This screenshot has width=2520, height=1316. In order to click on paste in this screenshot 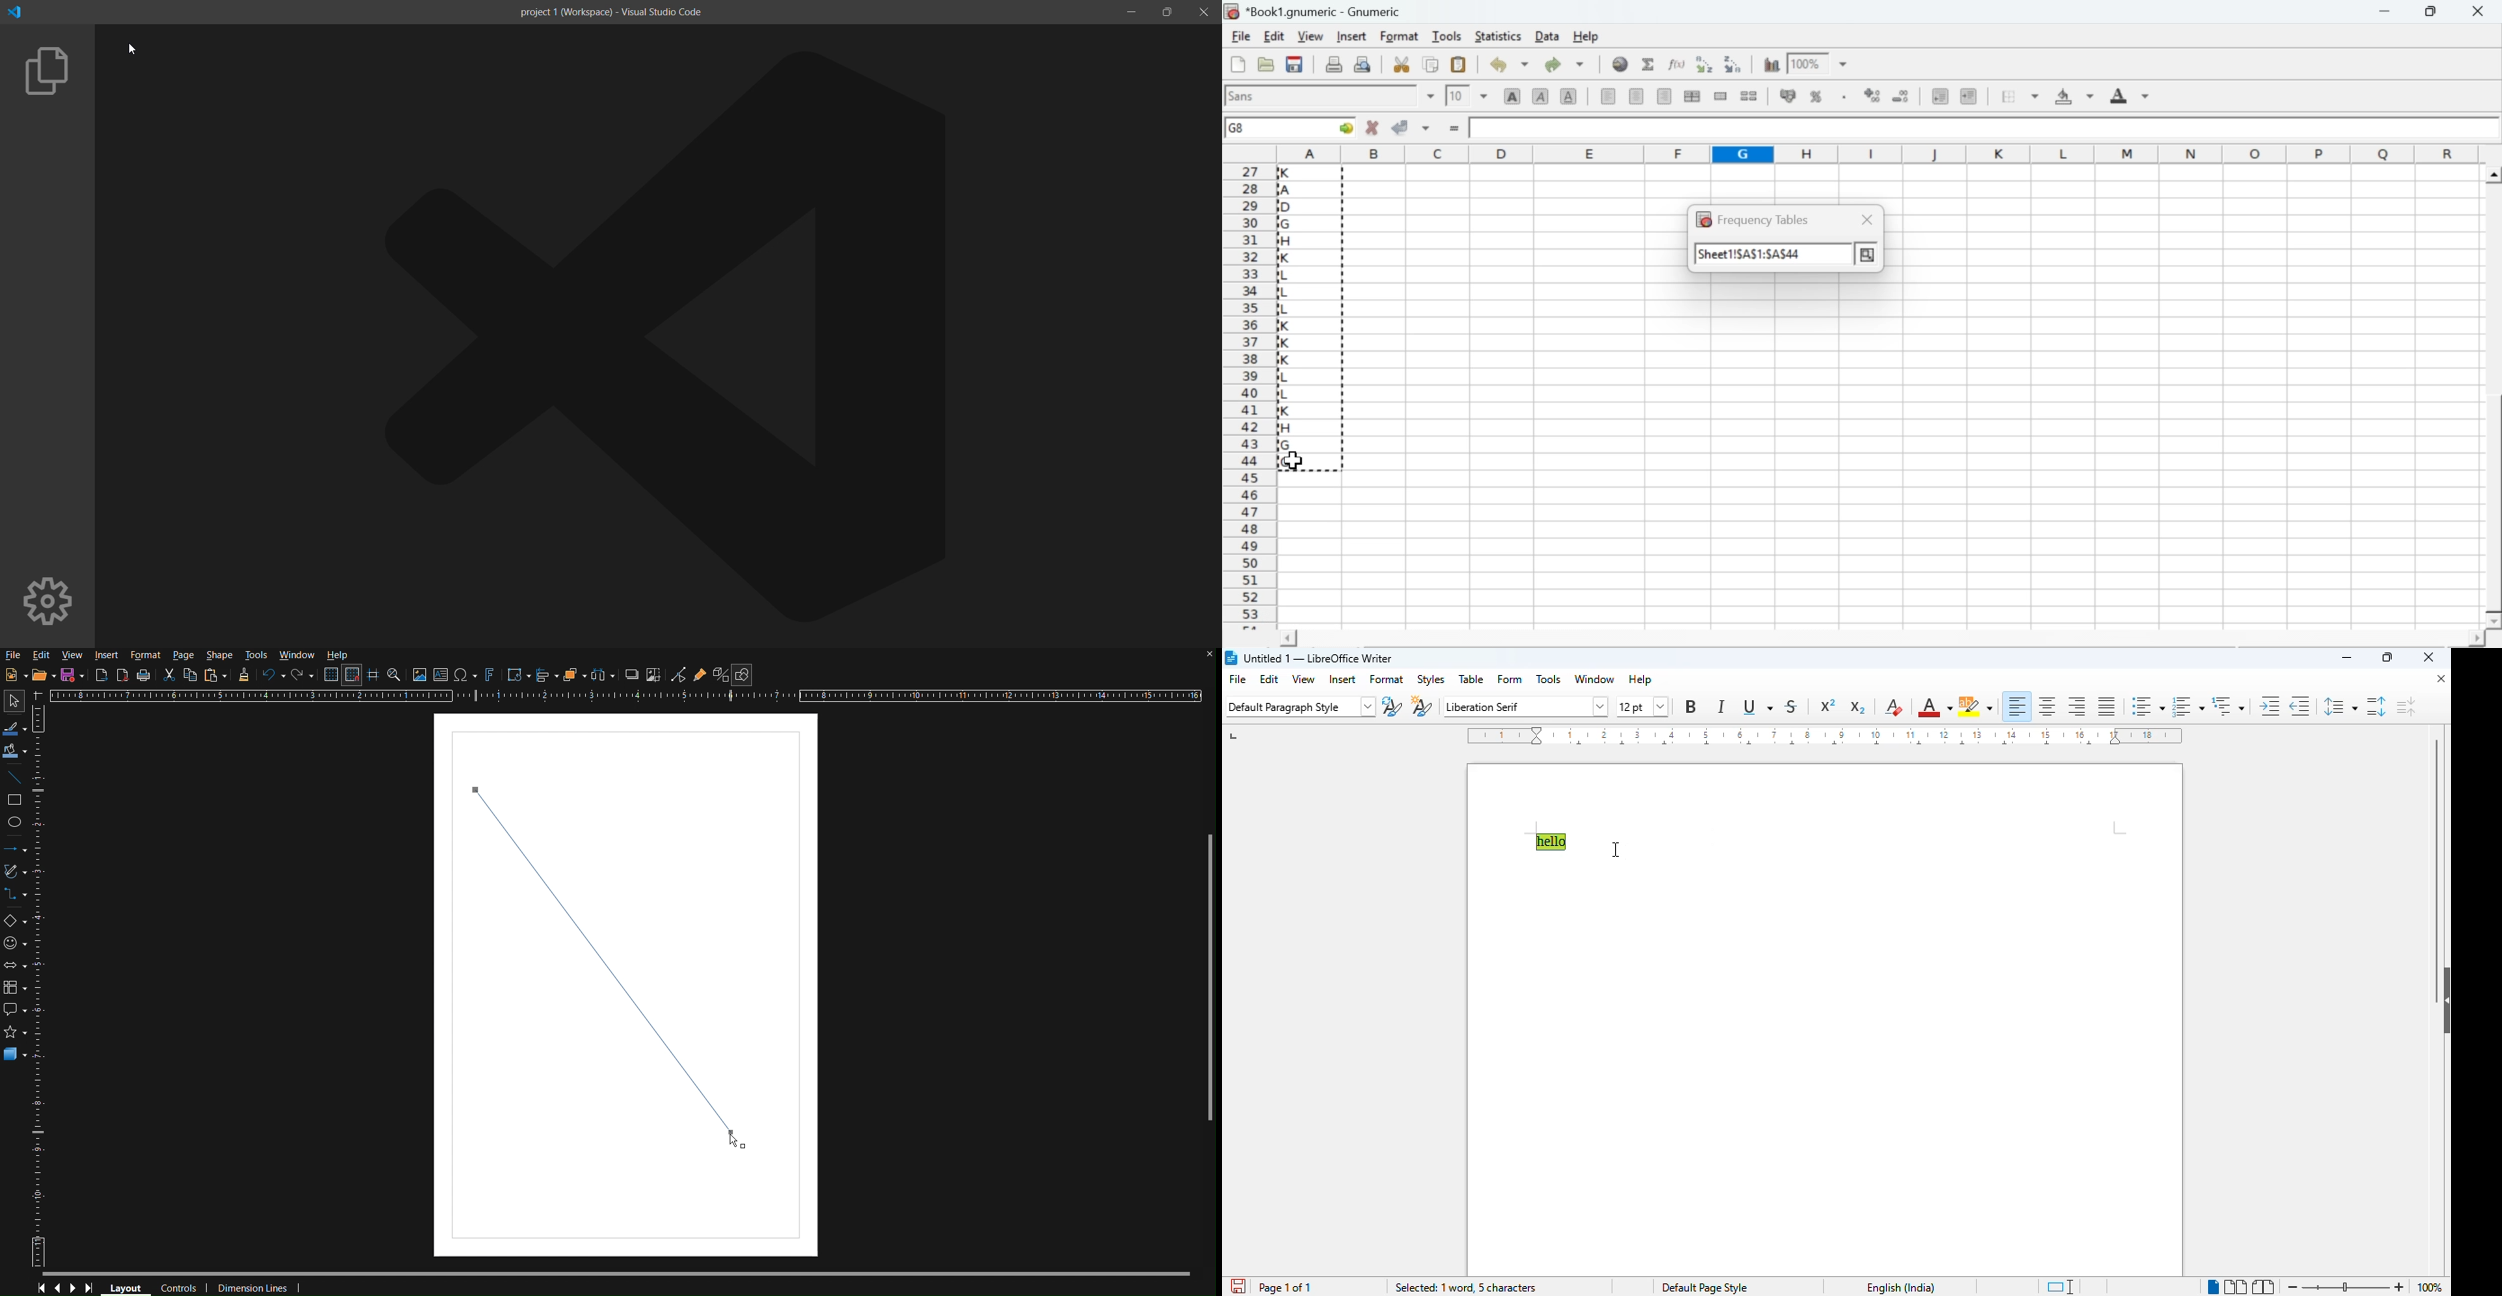, I will do `click(1460, 65)`.